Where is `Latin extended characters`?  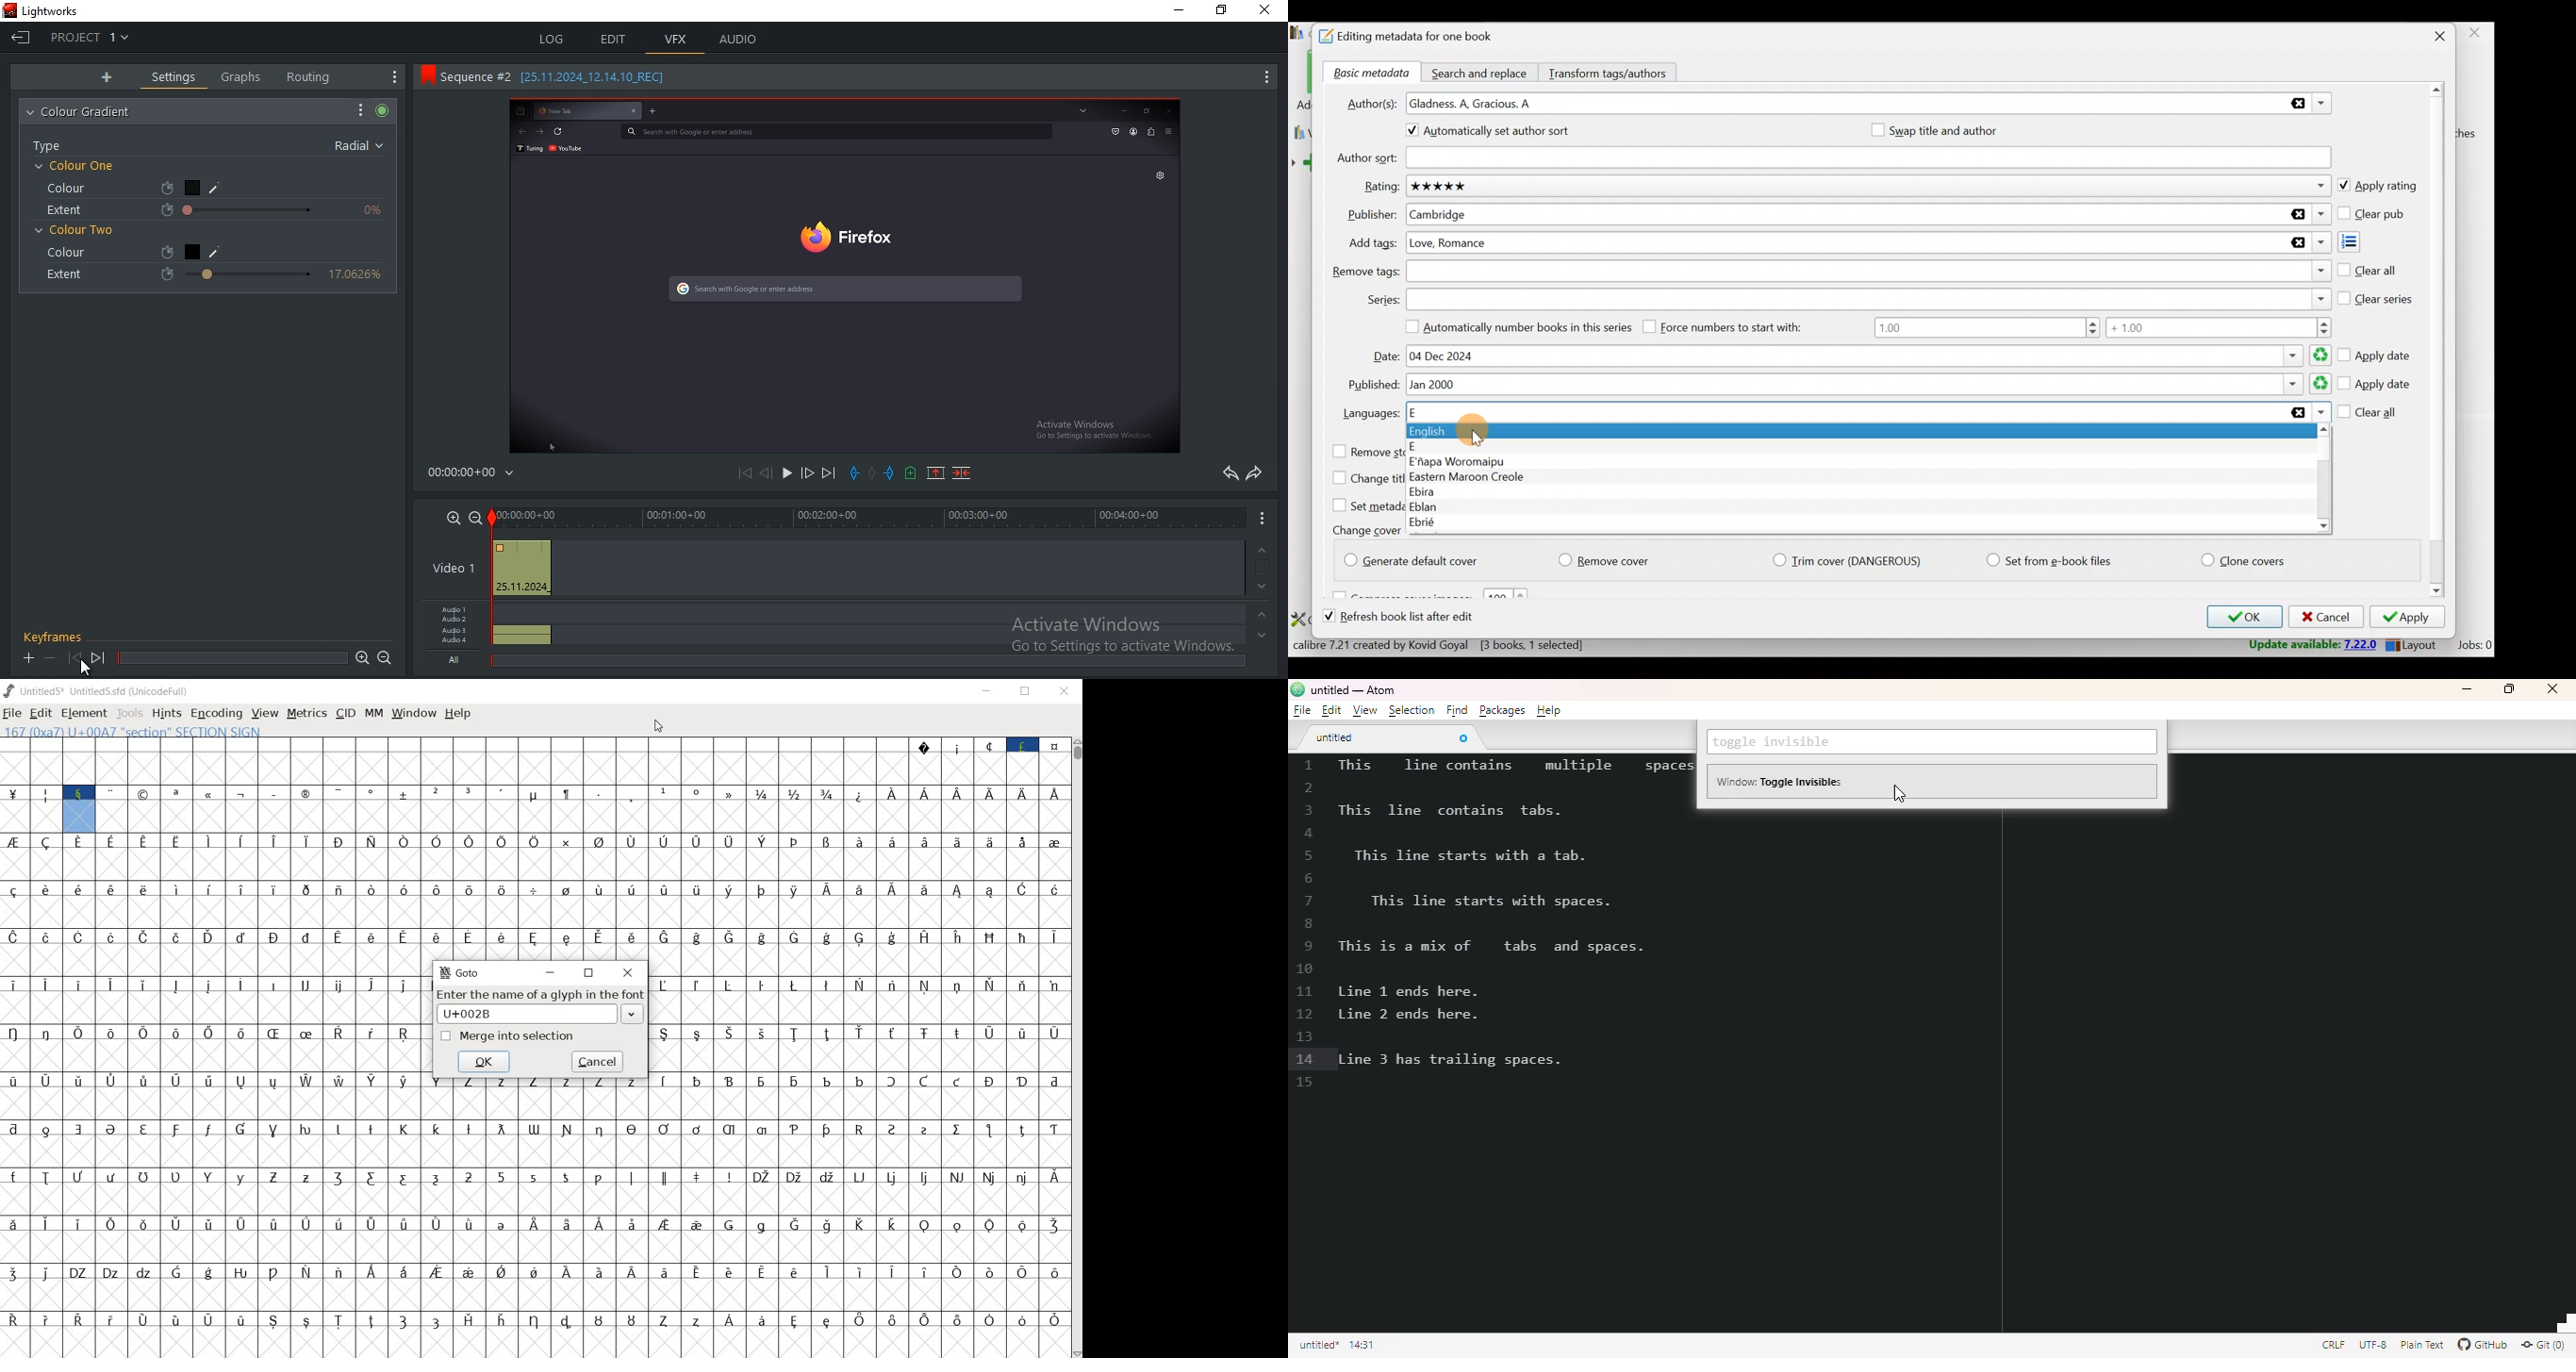 Latin extended characters is located at coordinates (147, 1096).